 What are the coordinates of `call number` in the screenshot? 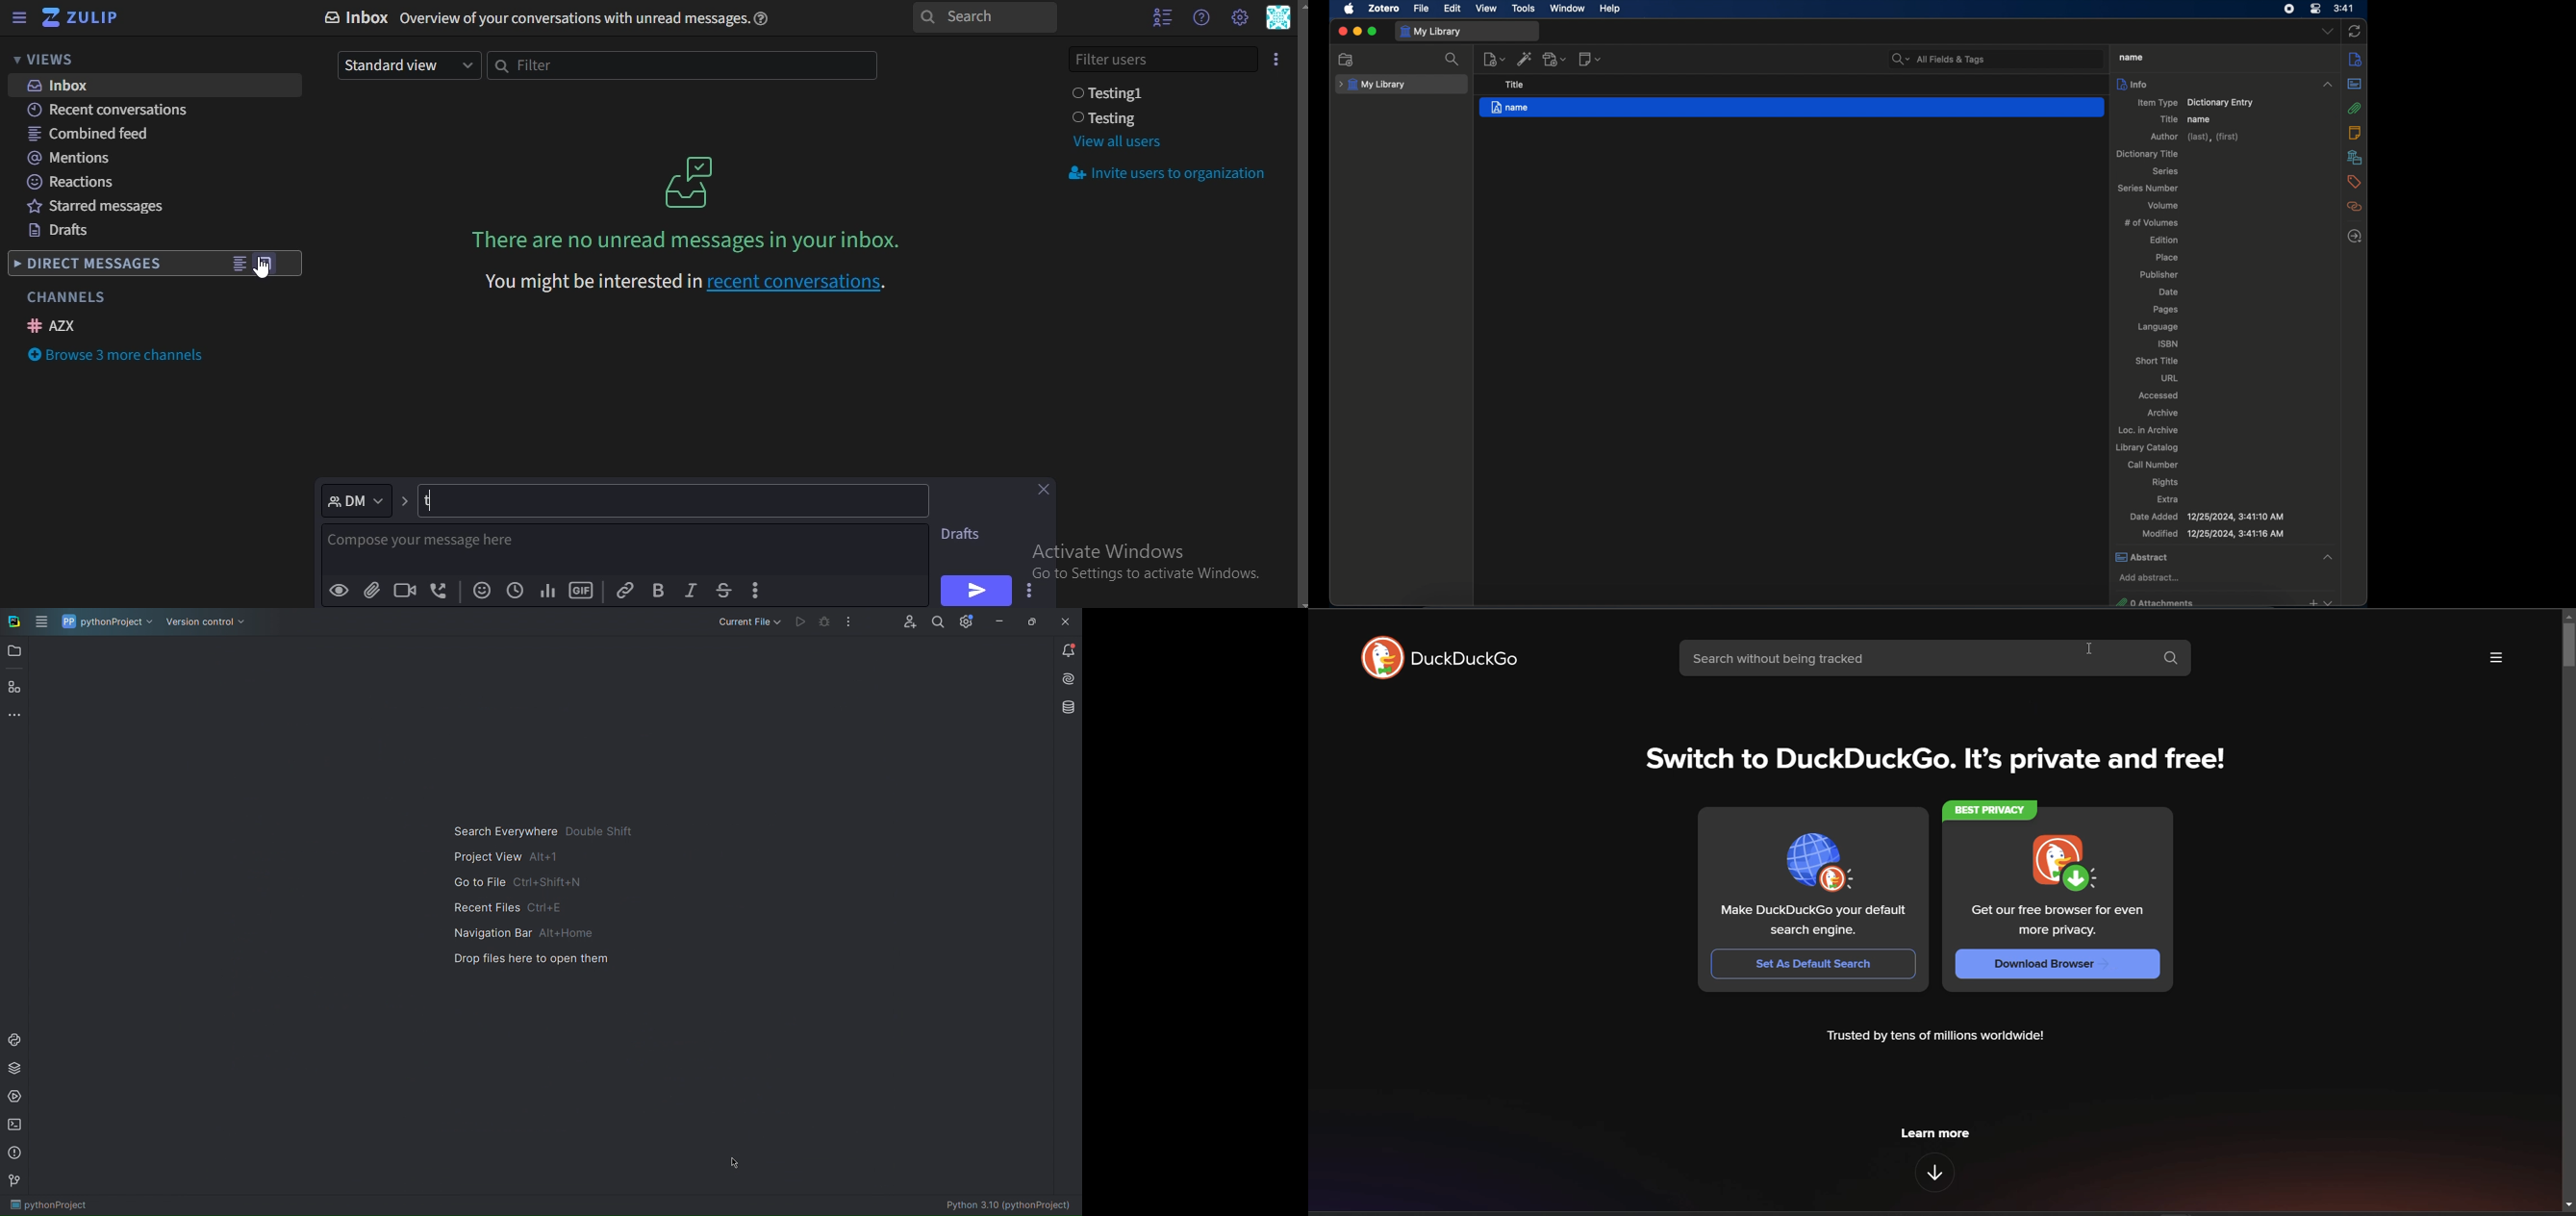 It's located at (2153, 464).